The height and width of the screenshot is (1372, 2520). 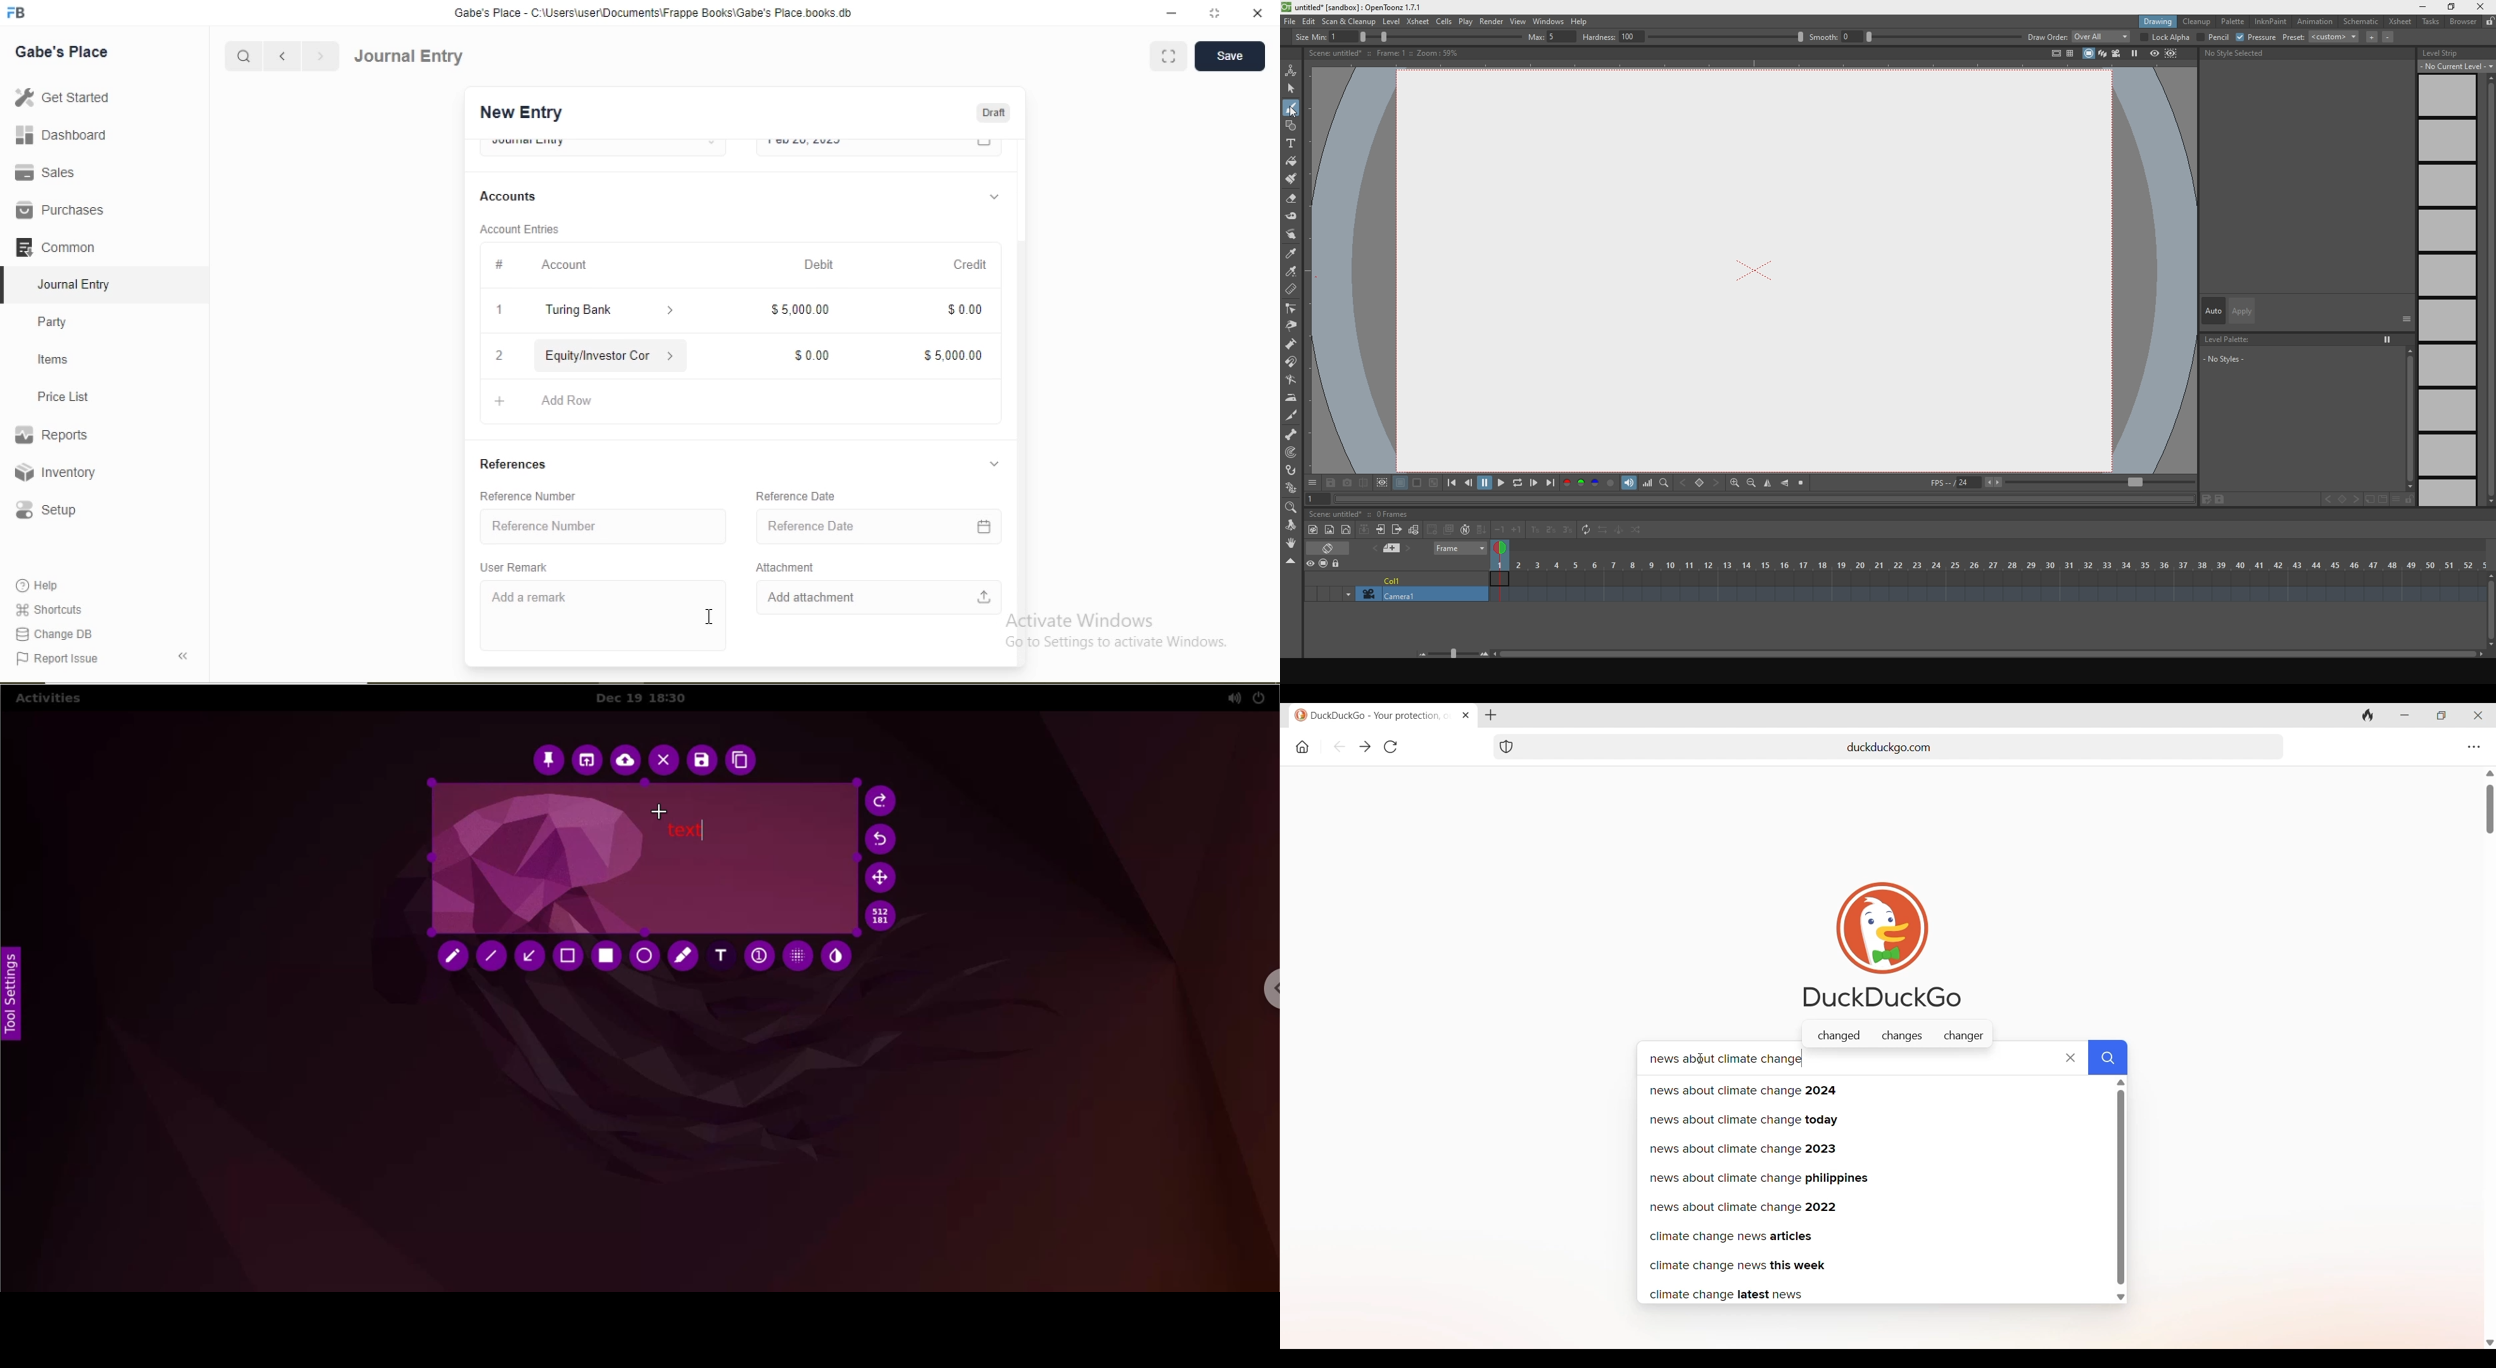 I want to click on Draft, so click(x=993, y=114).